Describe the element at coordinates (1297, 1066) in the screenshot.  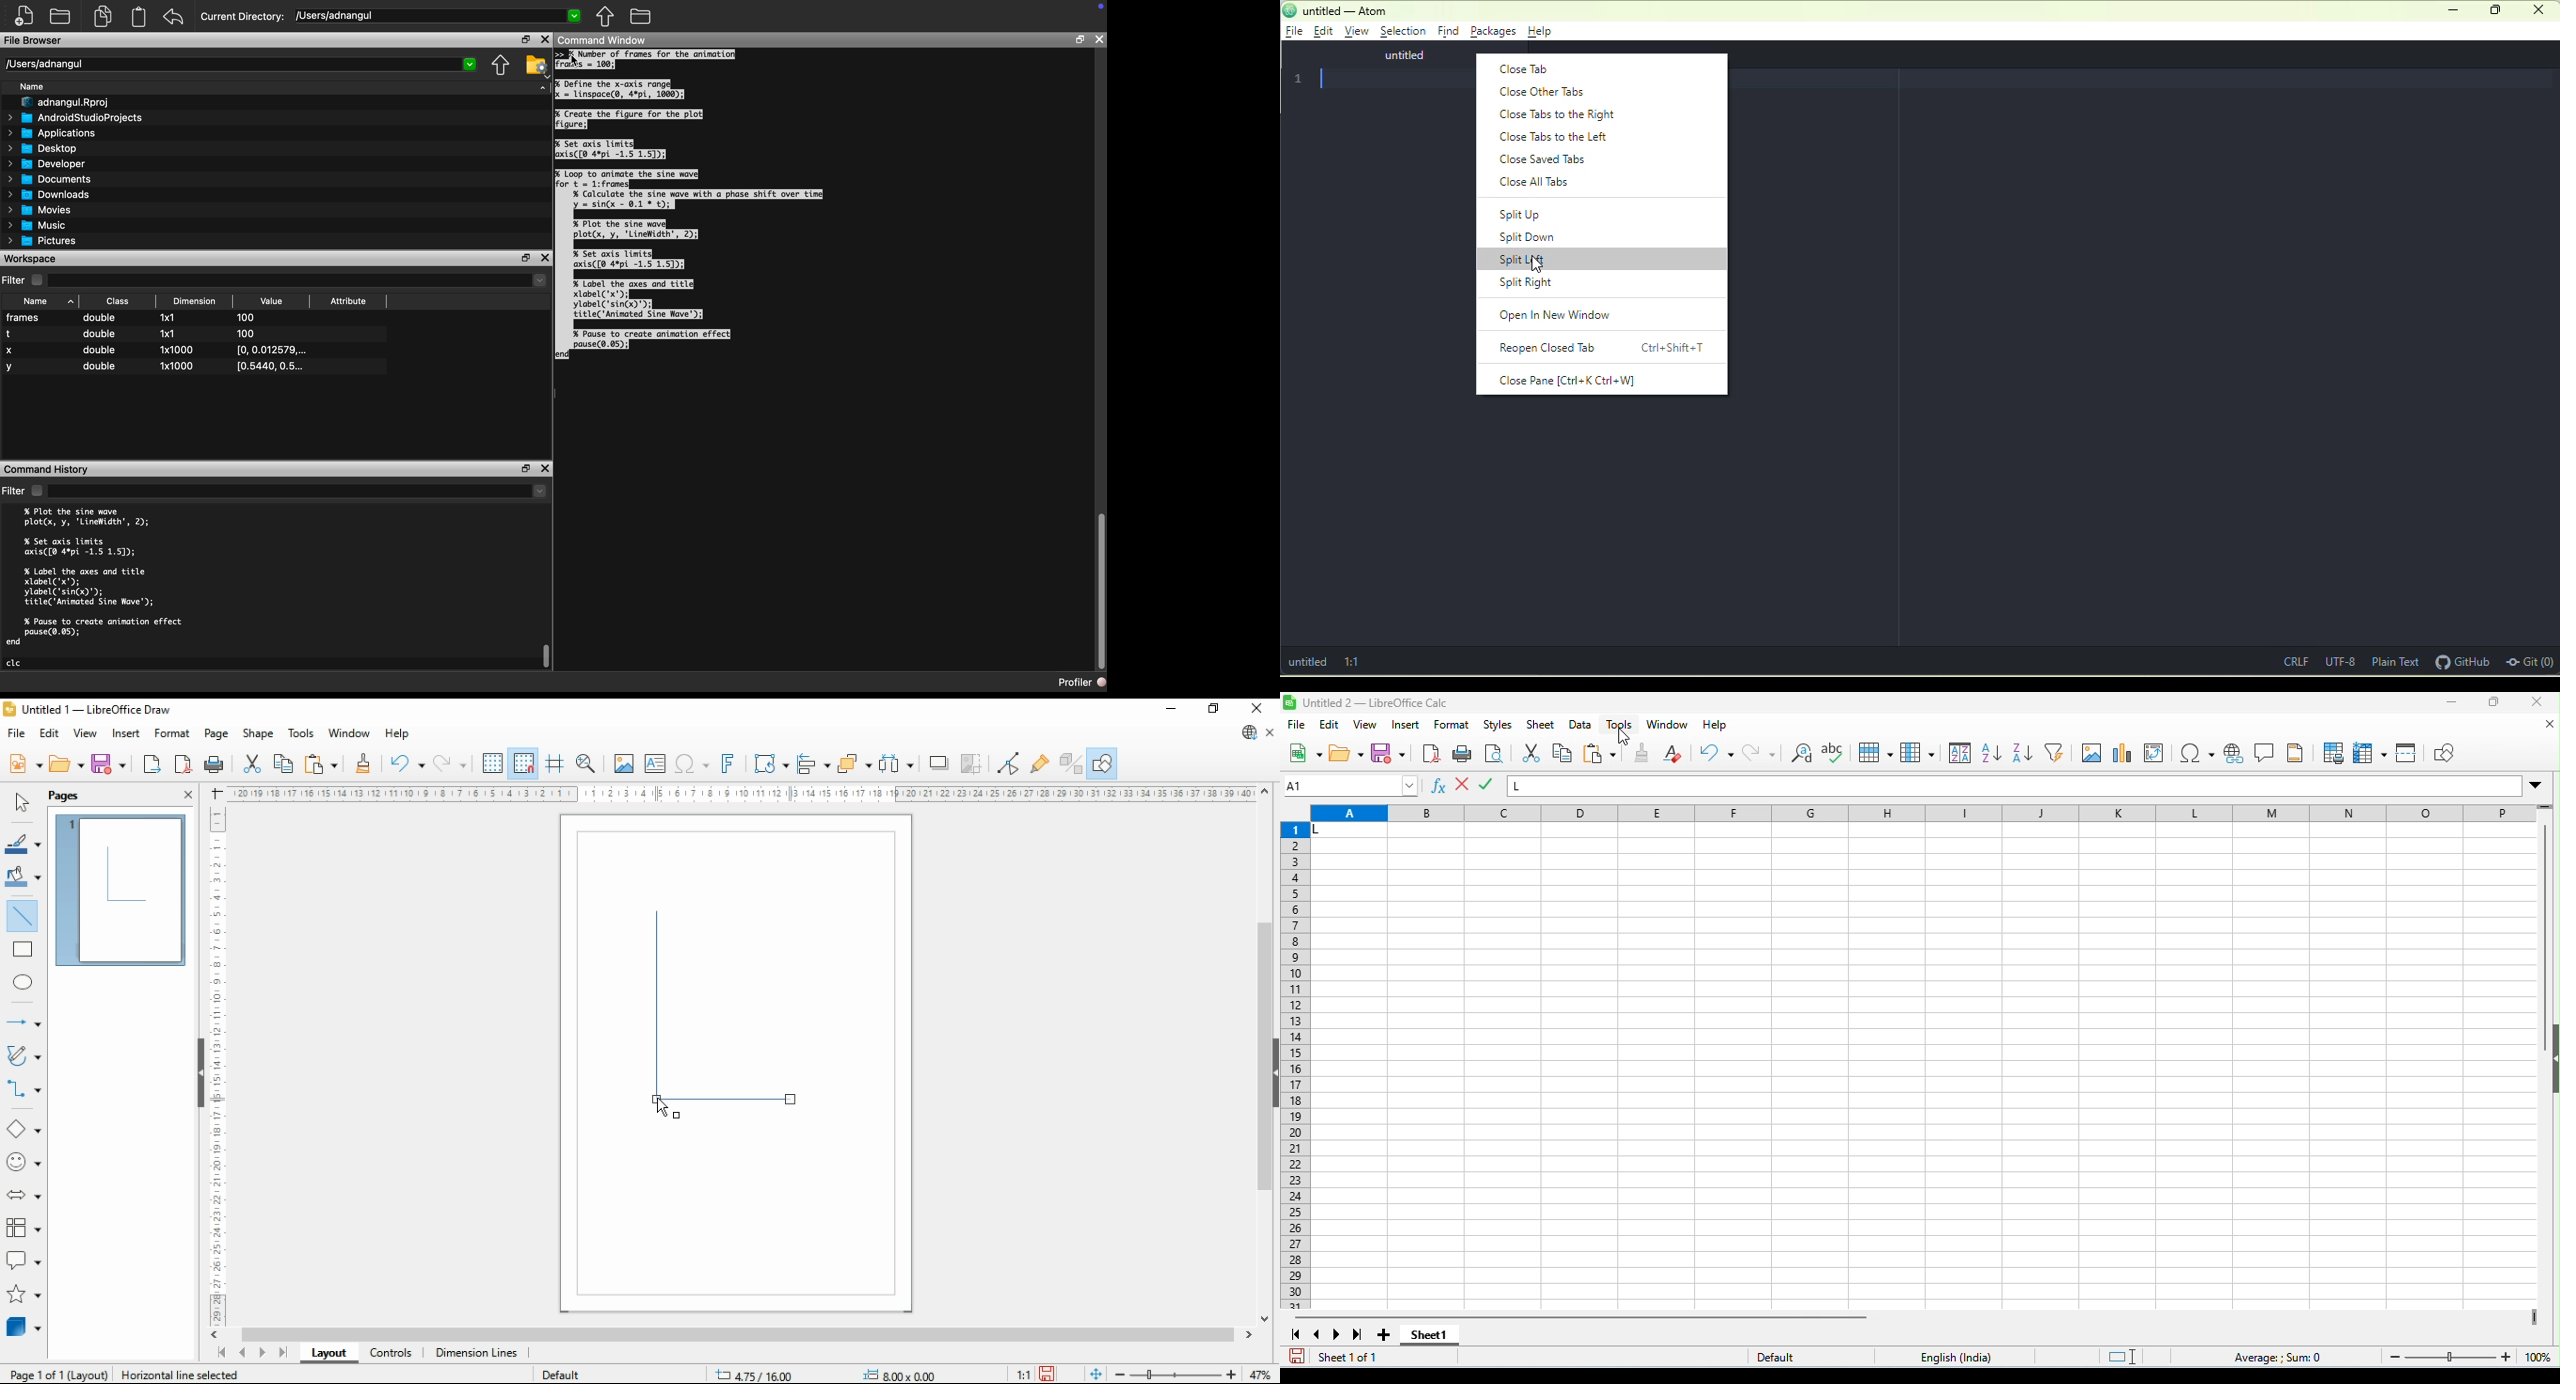
I see `row numbers` at that location.